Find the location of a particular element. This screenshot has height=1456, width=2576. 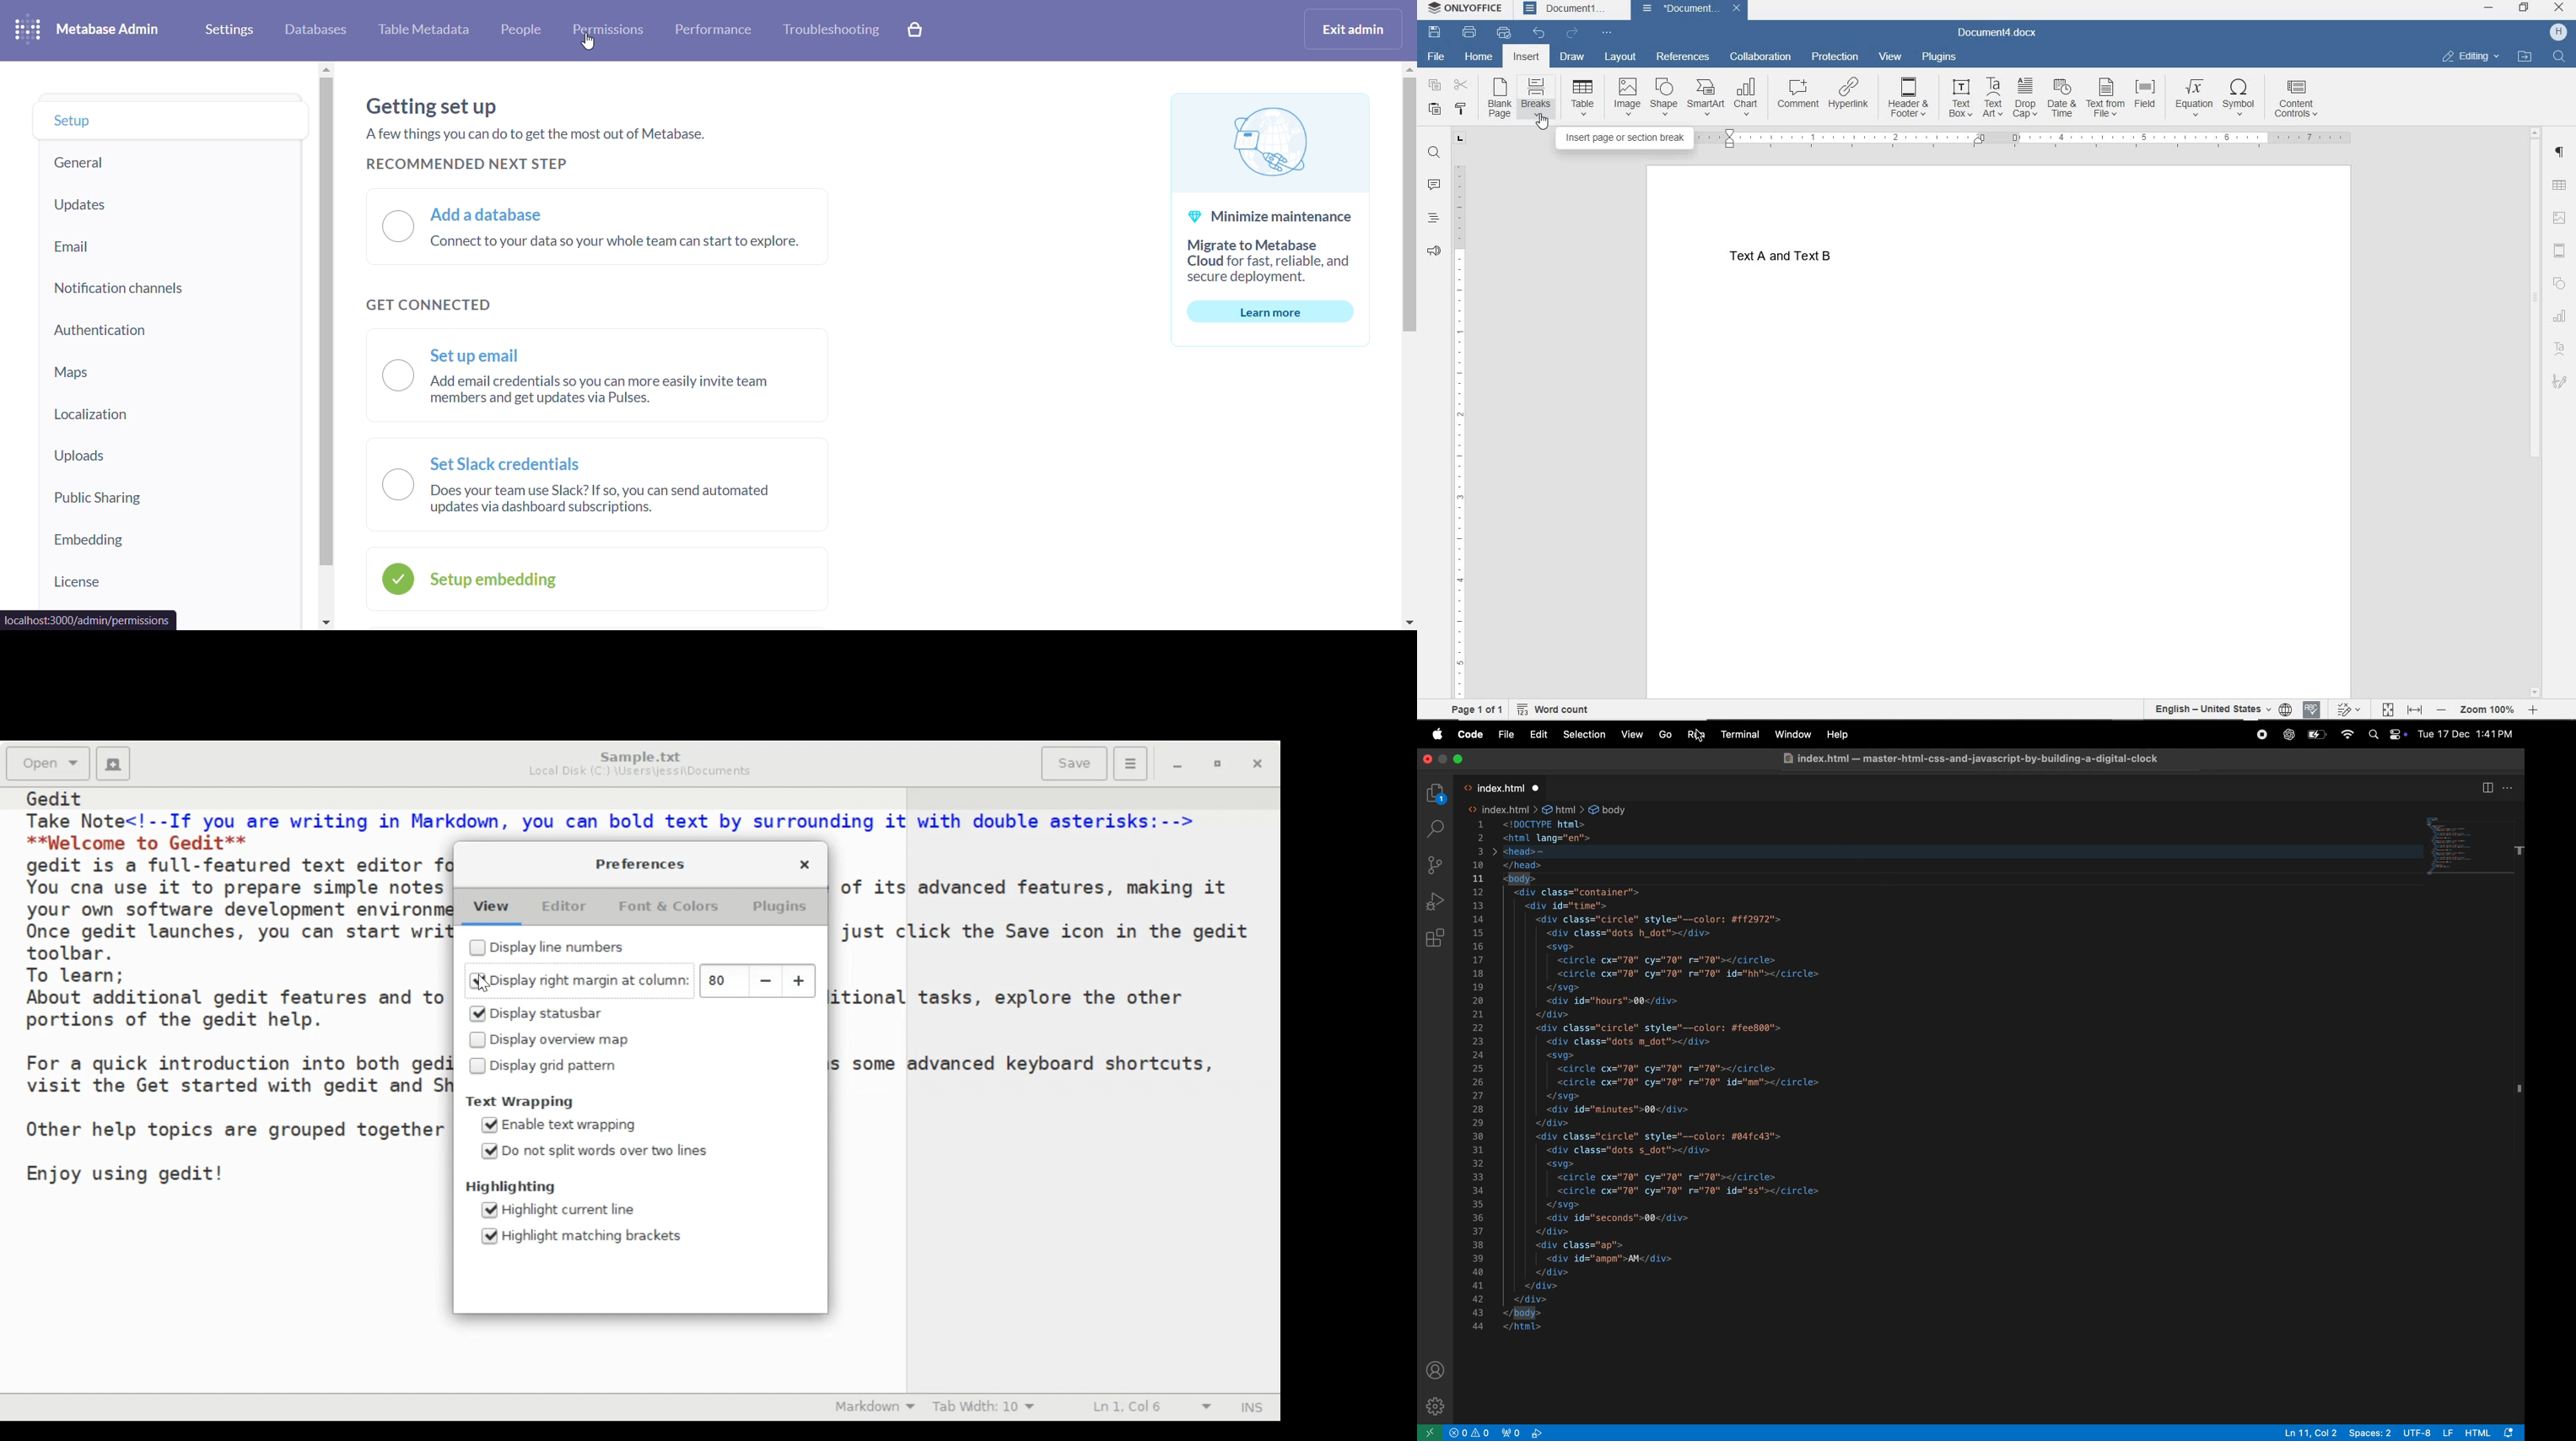

PASTE is located at coordinates (1434, 109).